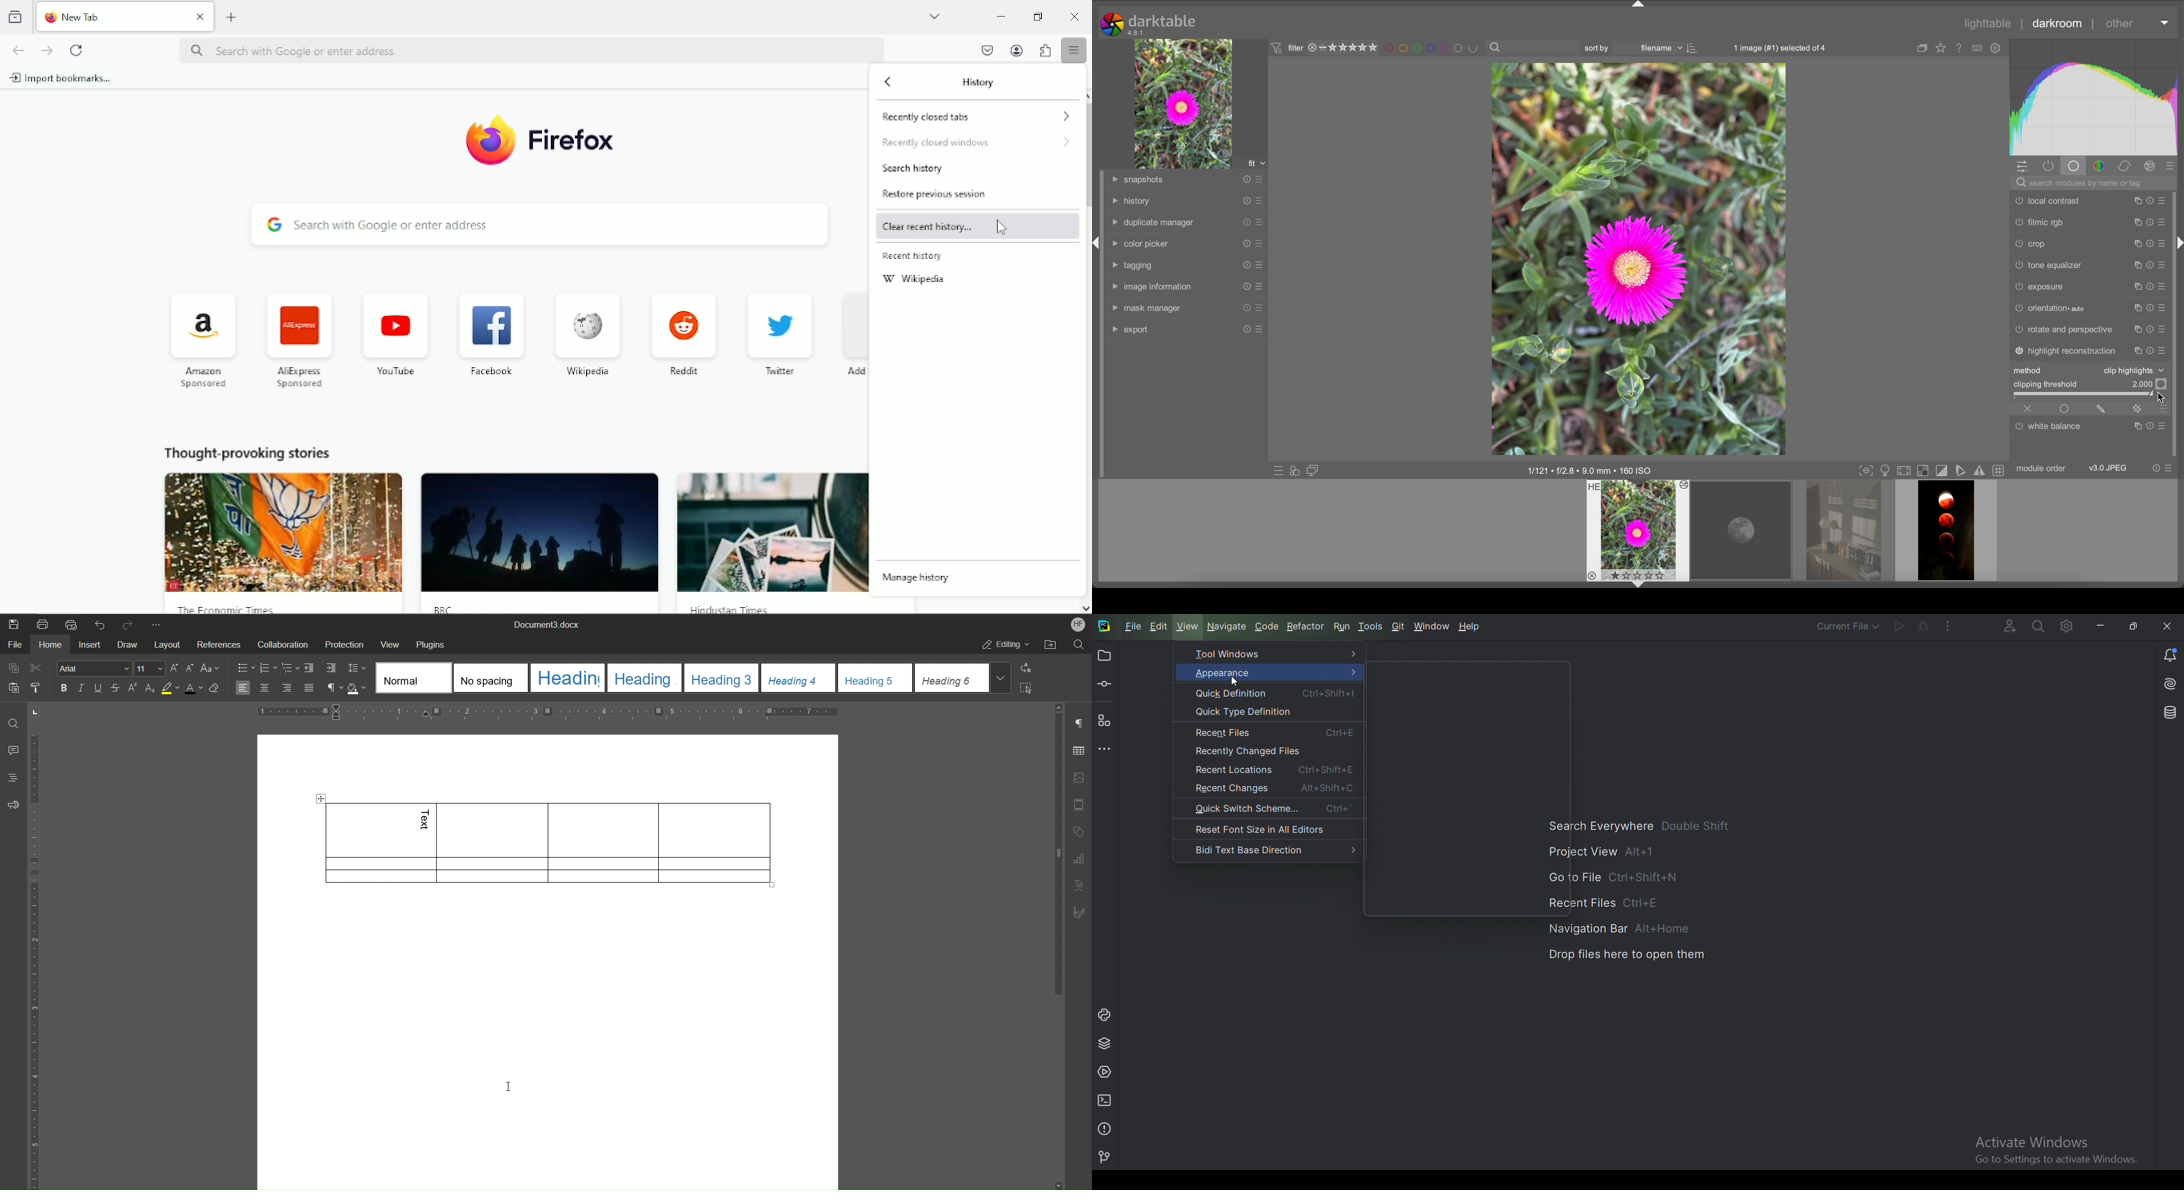  What do you see at coordinates (2038, 626) in the screenshot?
I see `Search Everywhere` at bounding box center [2038, 626].